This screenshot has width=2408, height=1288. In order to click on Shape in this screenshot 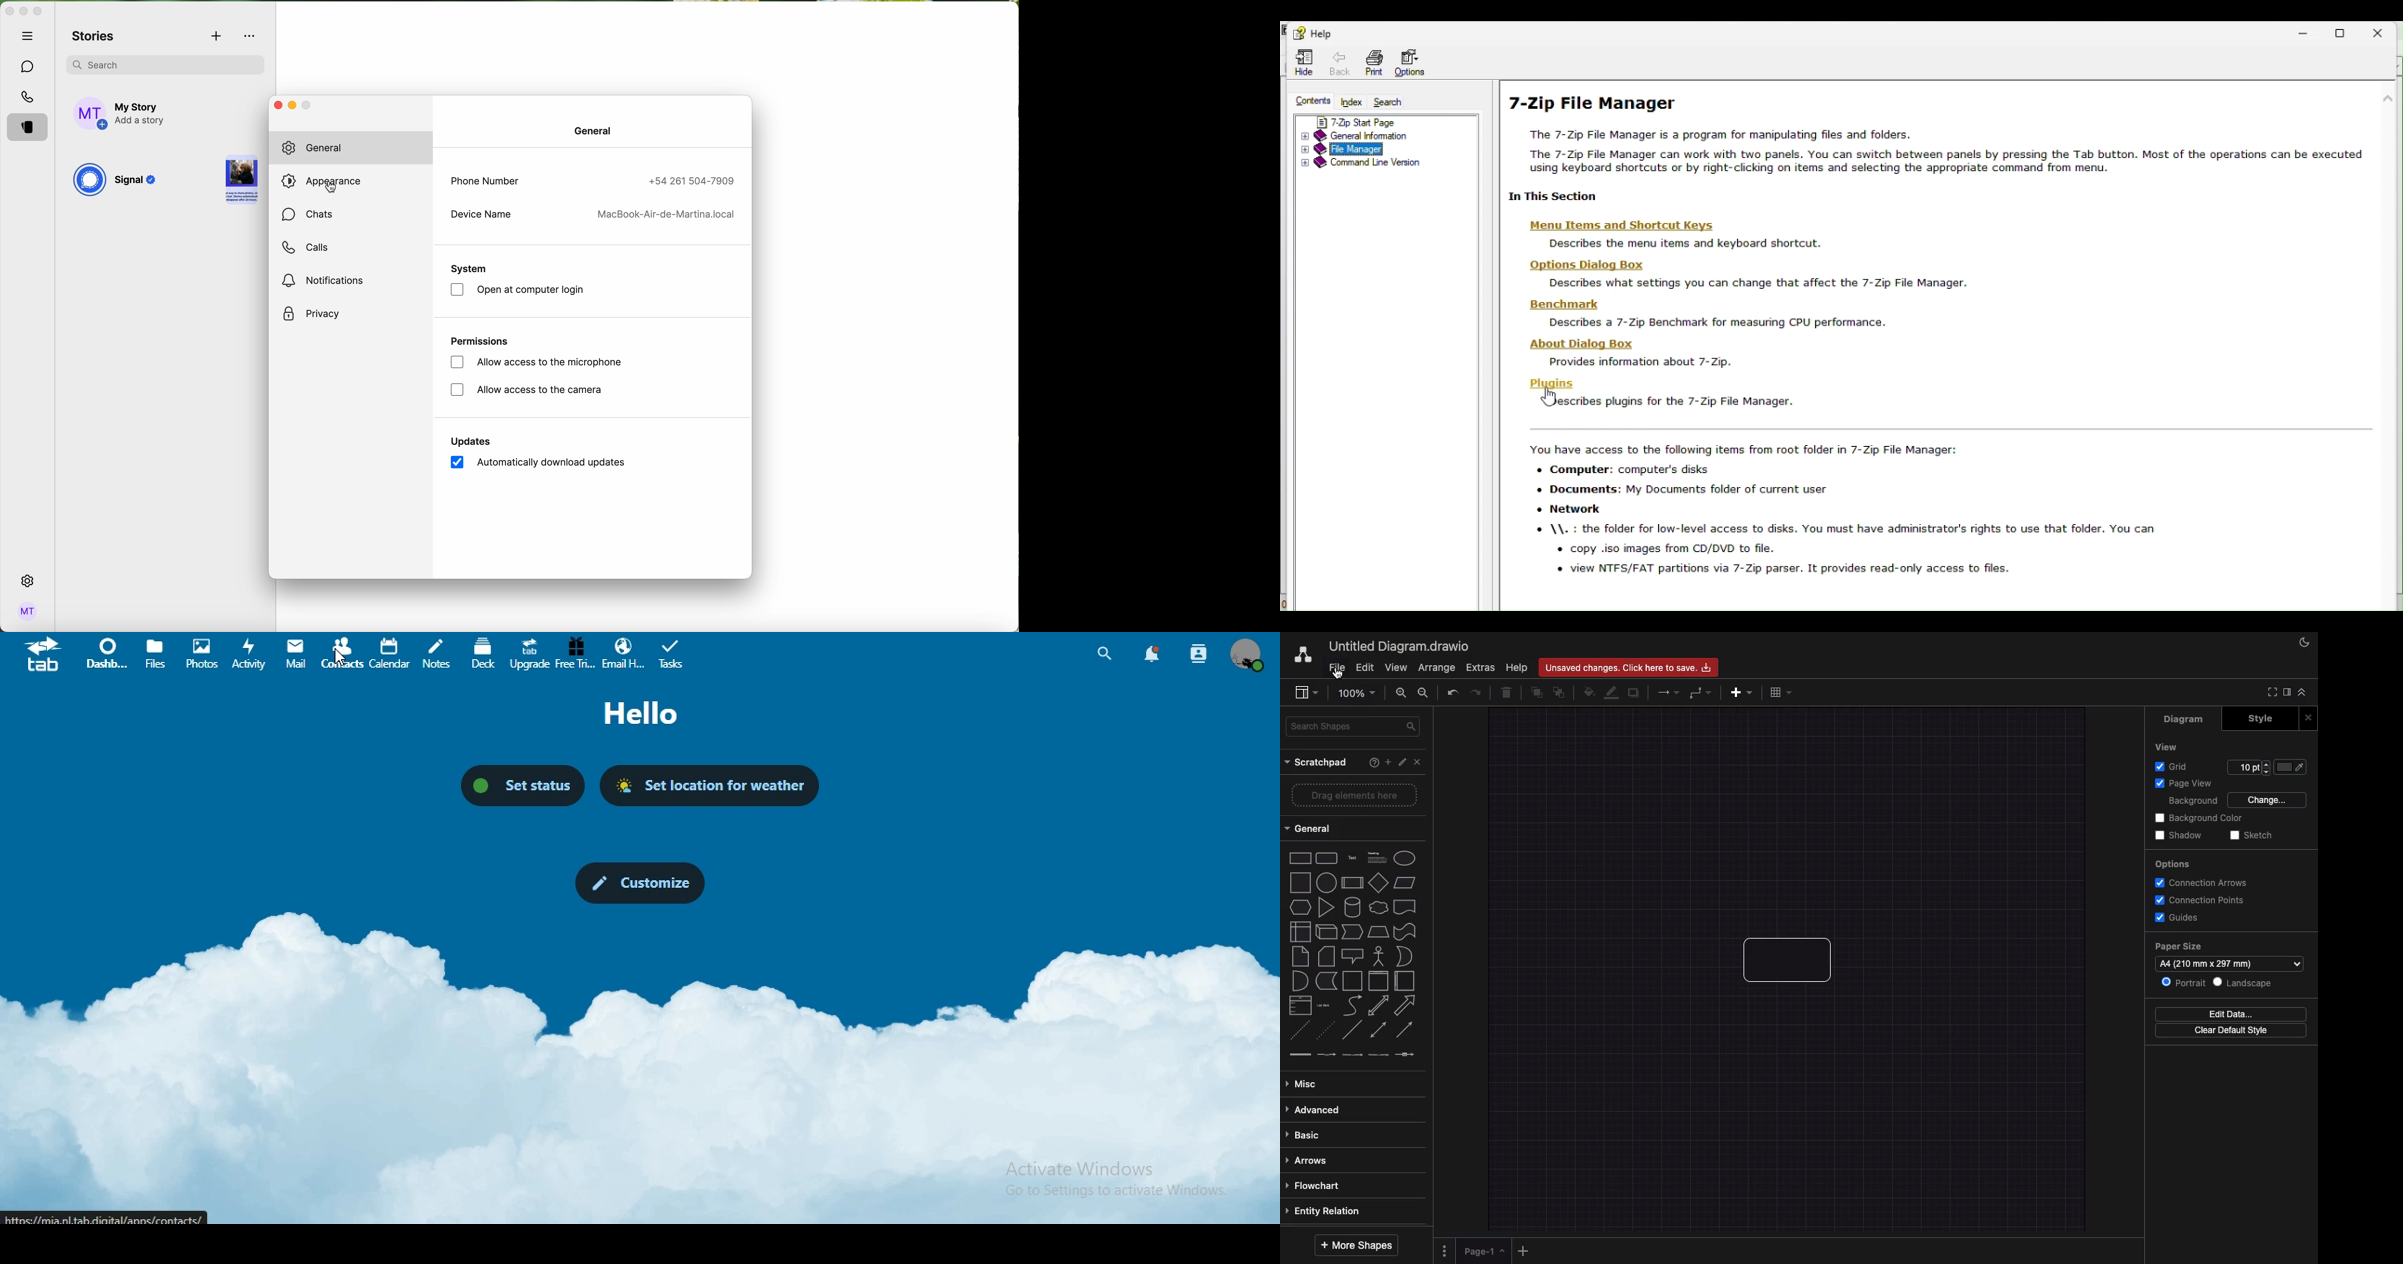, I will do `click(1786, 961)`.